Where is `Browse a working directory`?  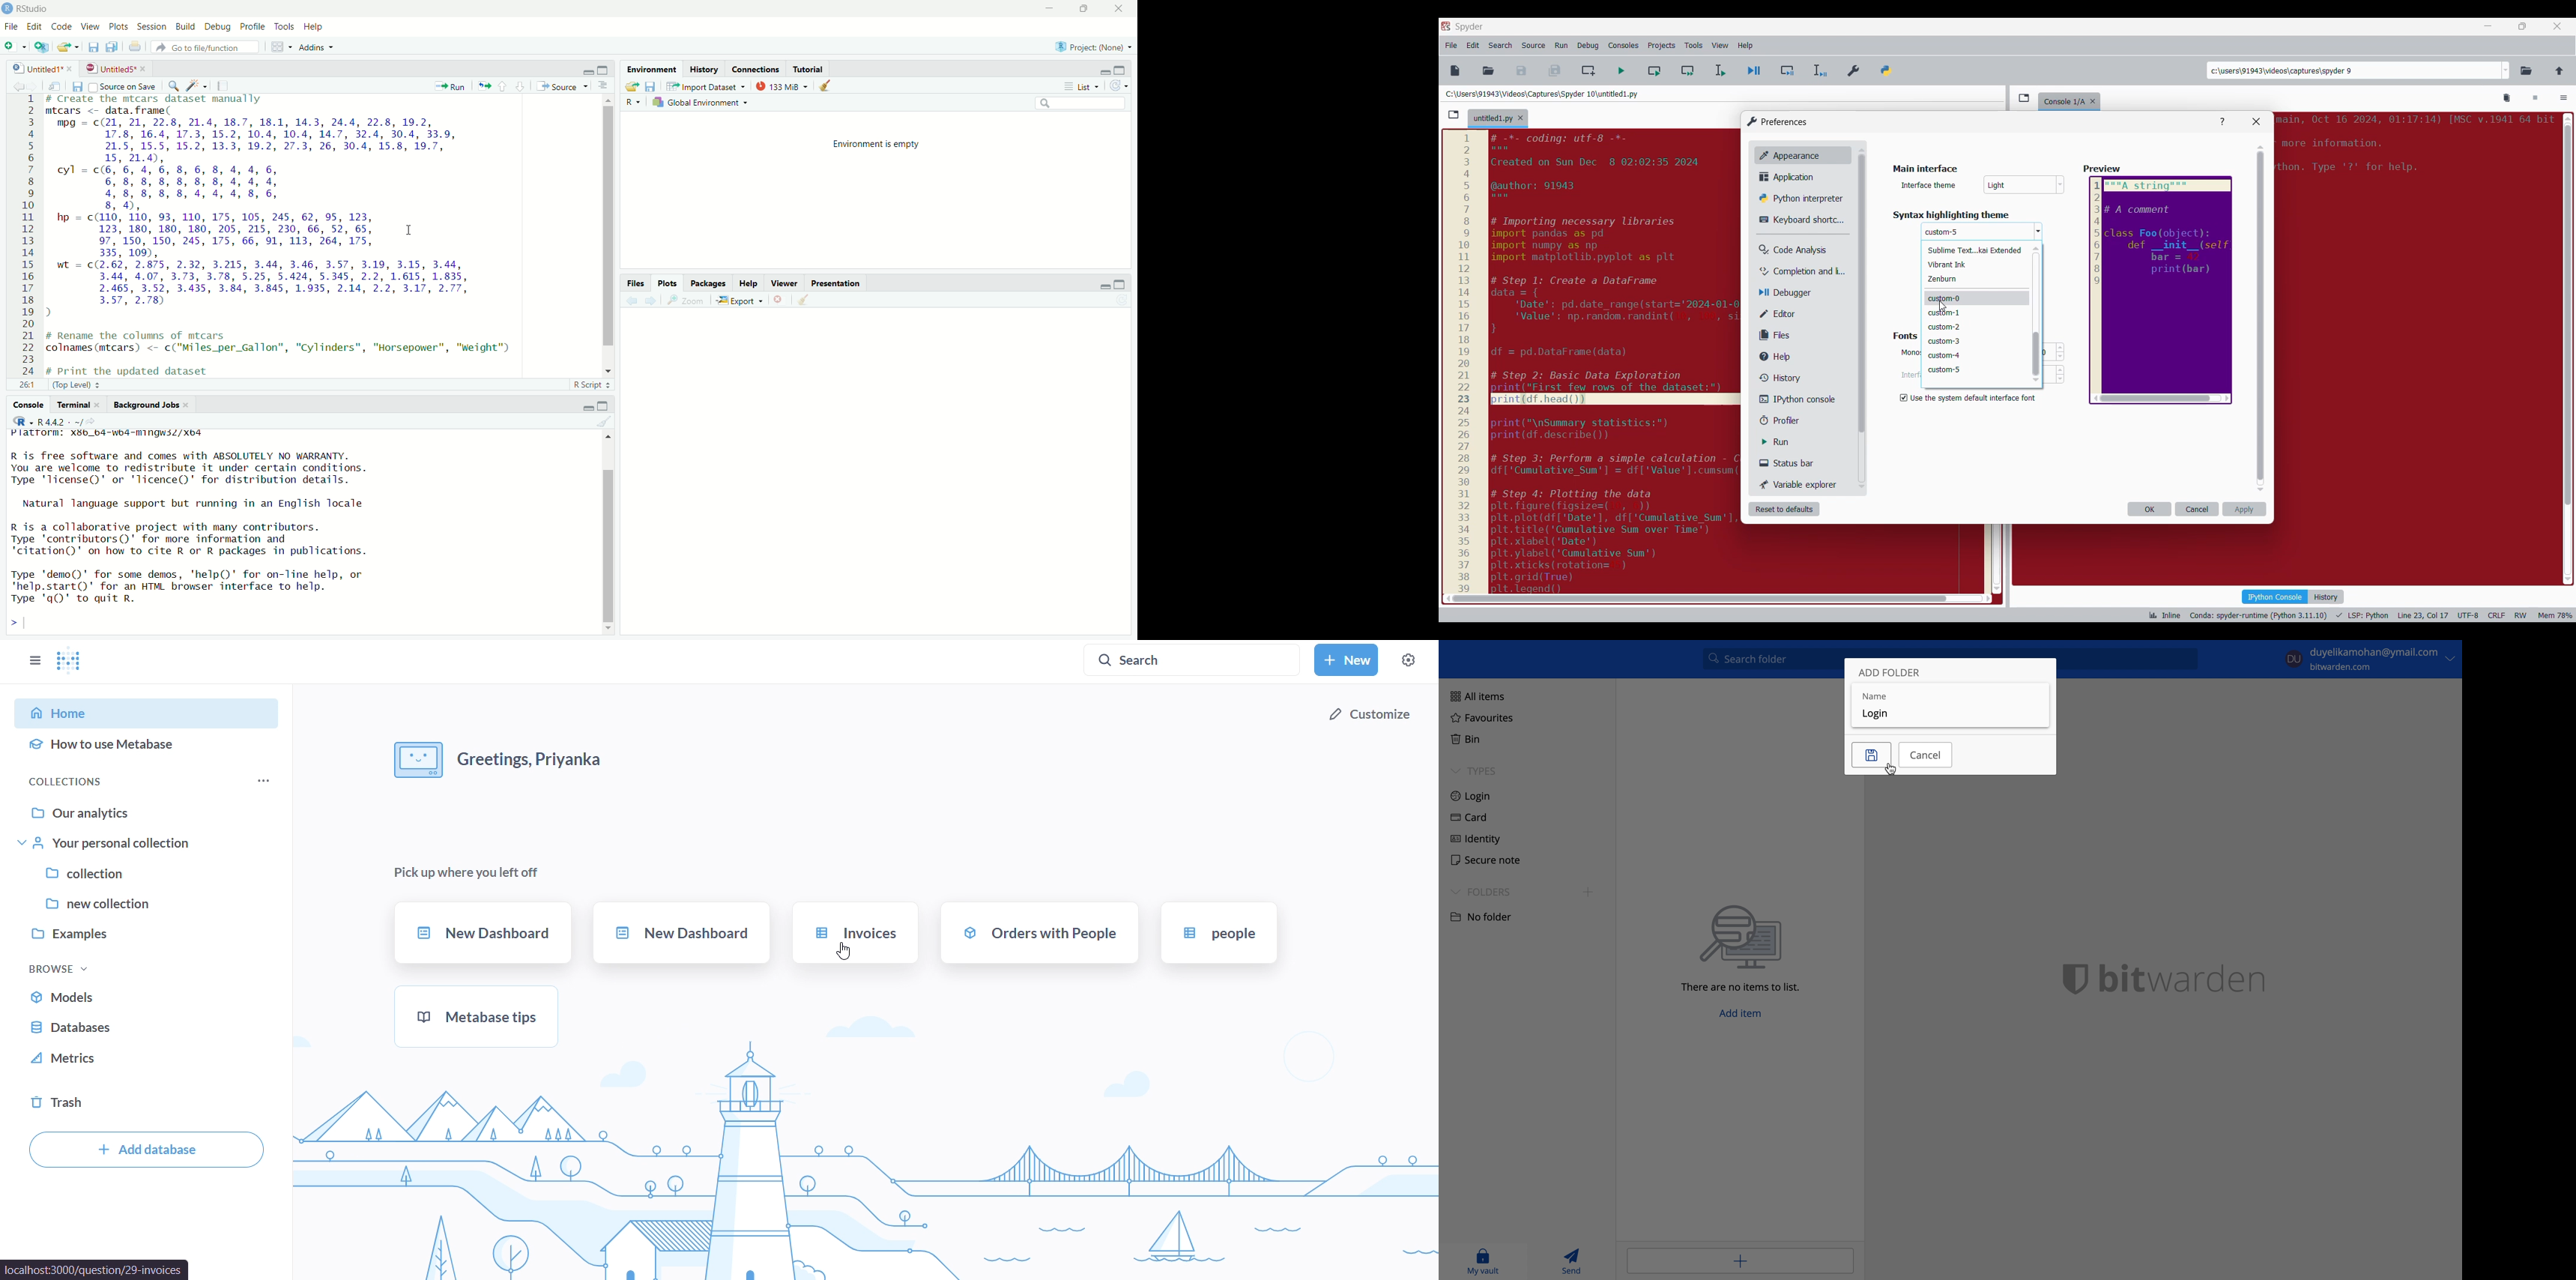
Browse a working directory is located at coordinates (2526, 71).